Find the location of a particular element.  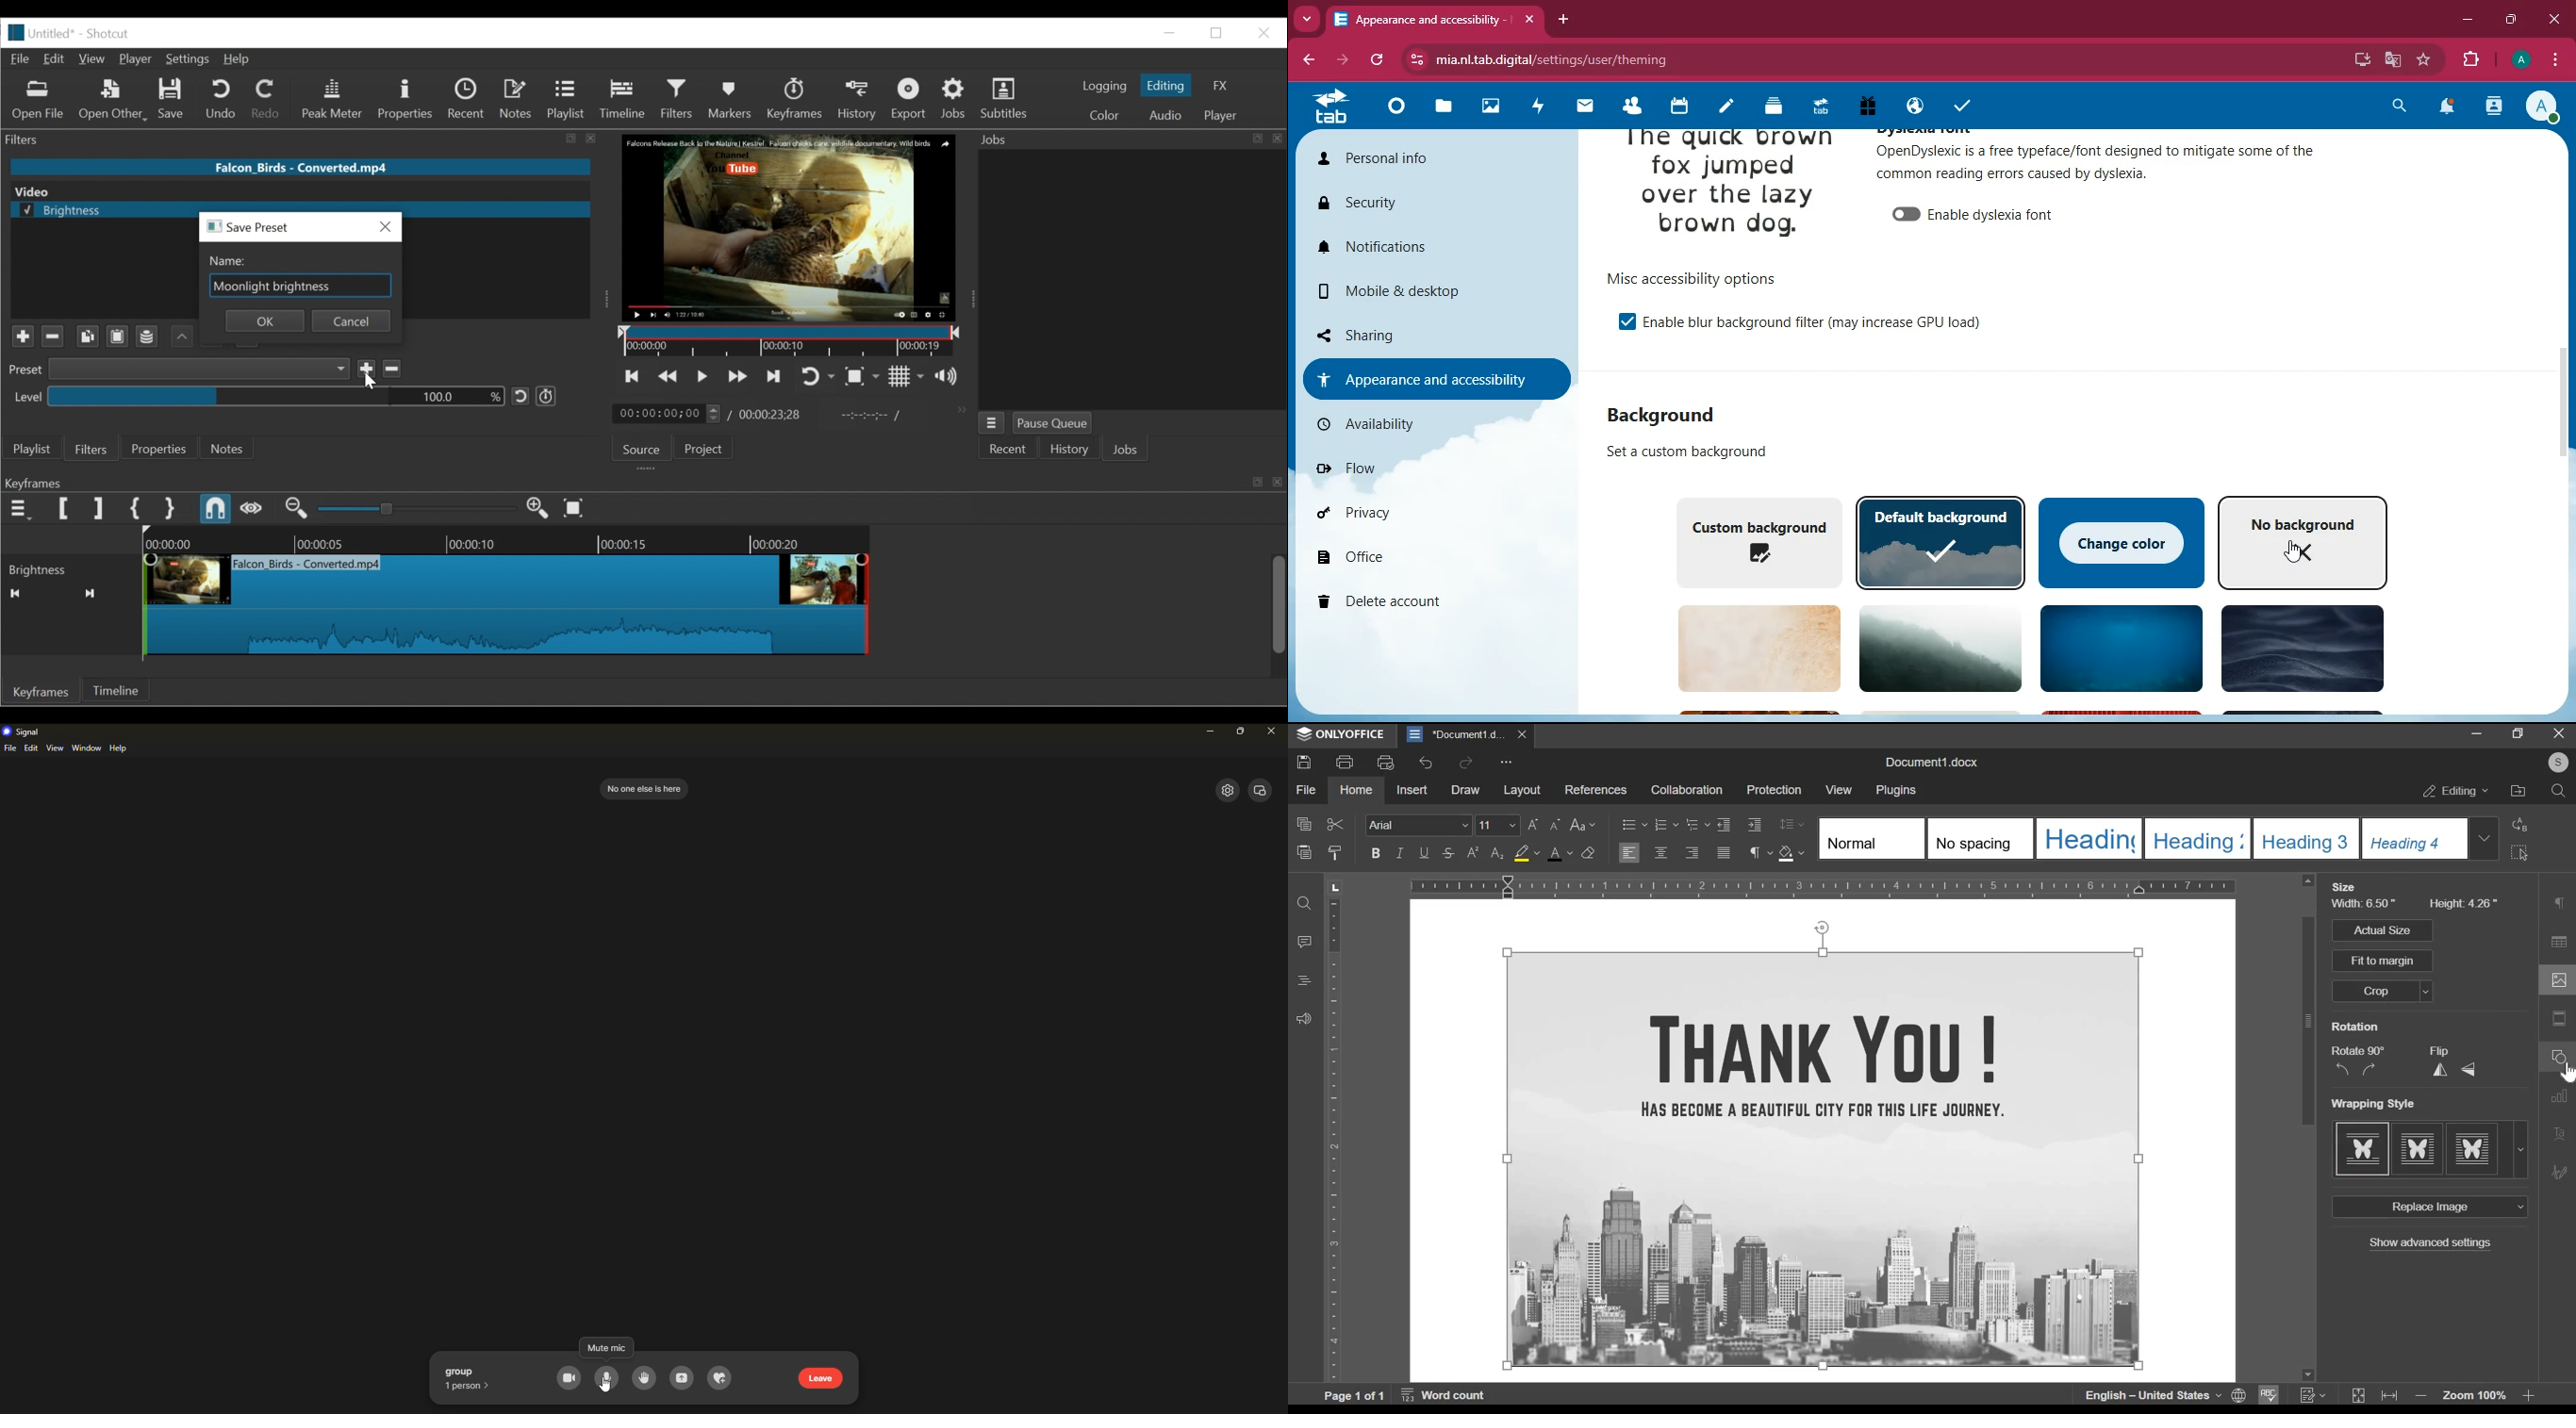

S is located at coordinates (2556, 763).